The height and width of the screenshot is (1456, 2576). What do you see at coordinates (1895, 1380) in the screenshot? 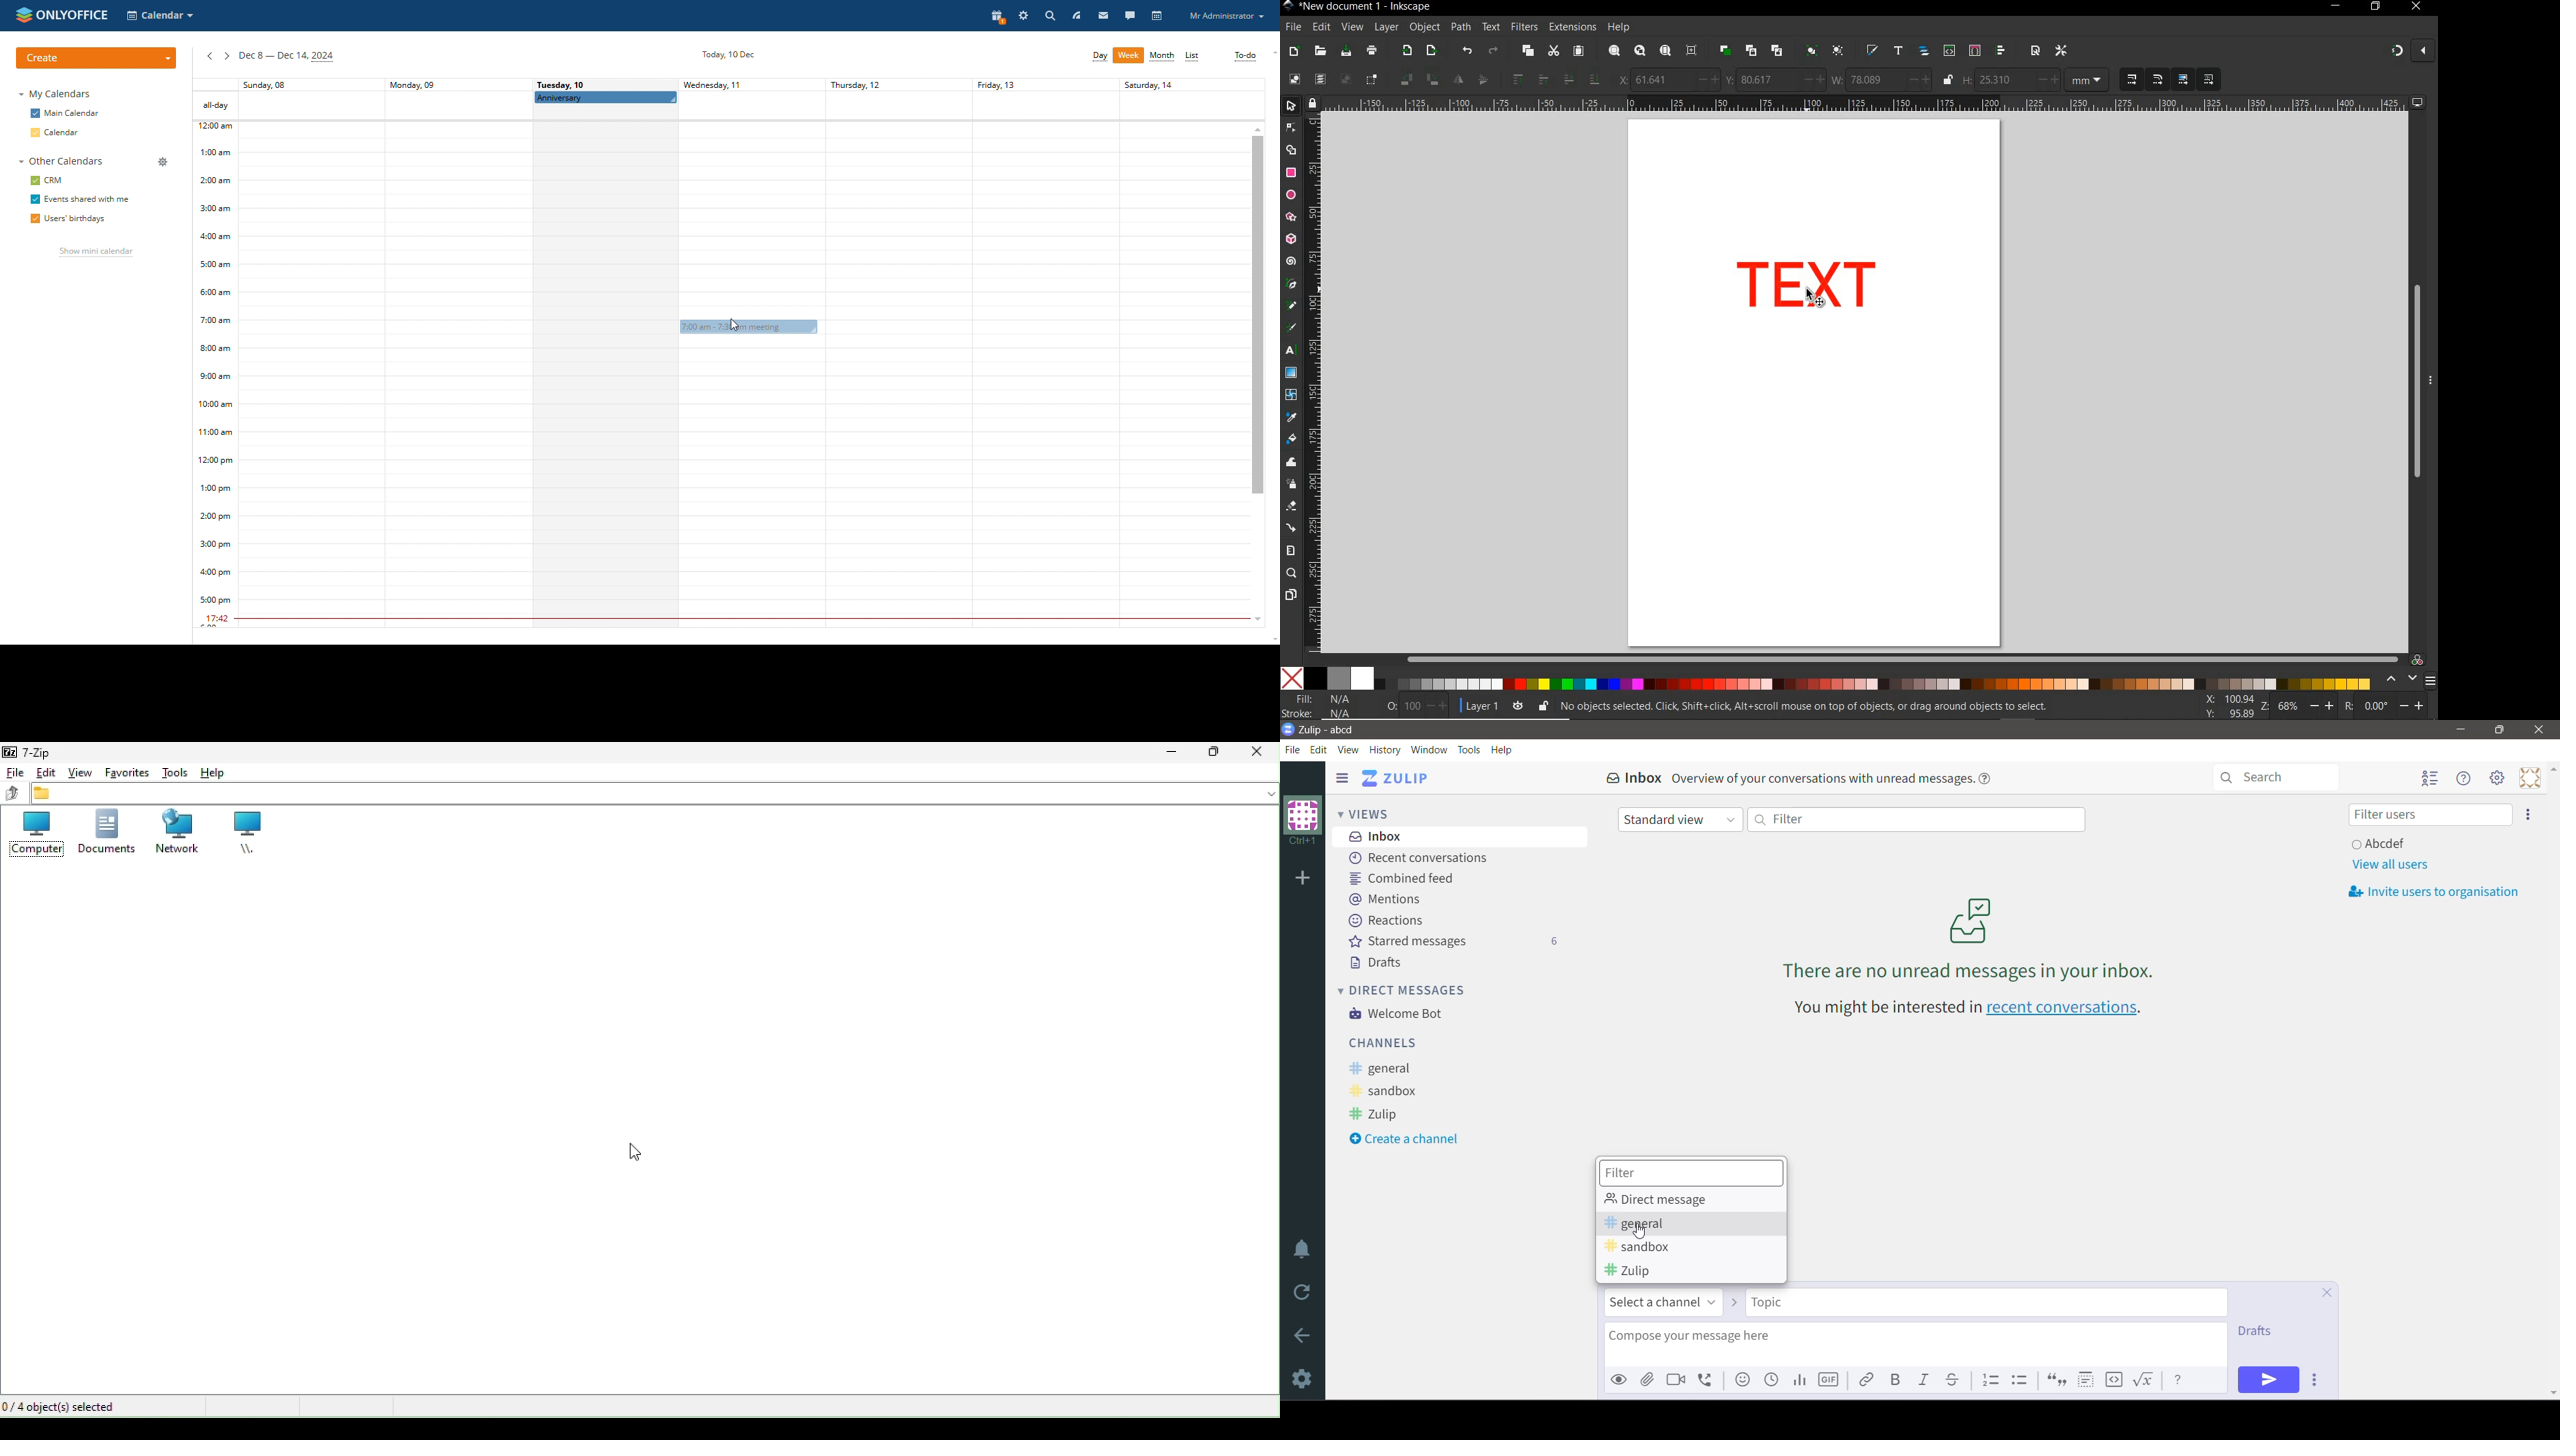
I see `Bold` at bounding box center [1895, 1380].